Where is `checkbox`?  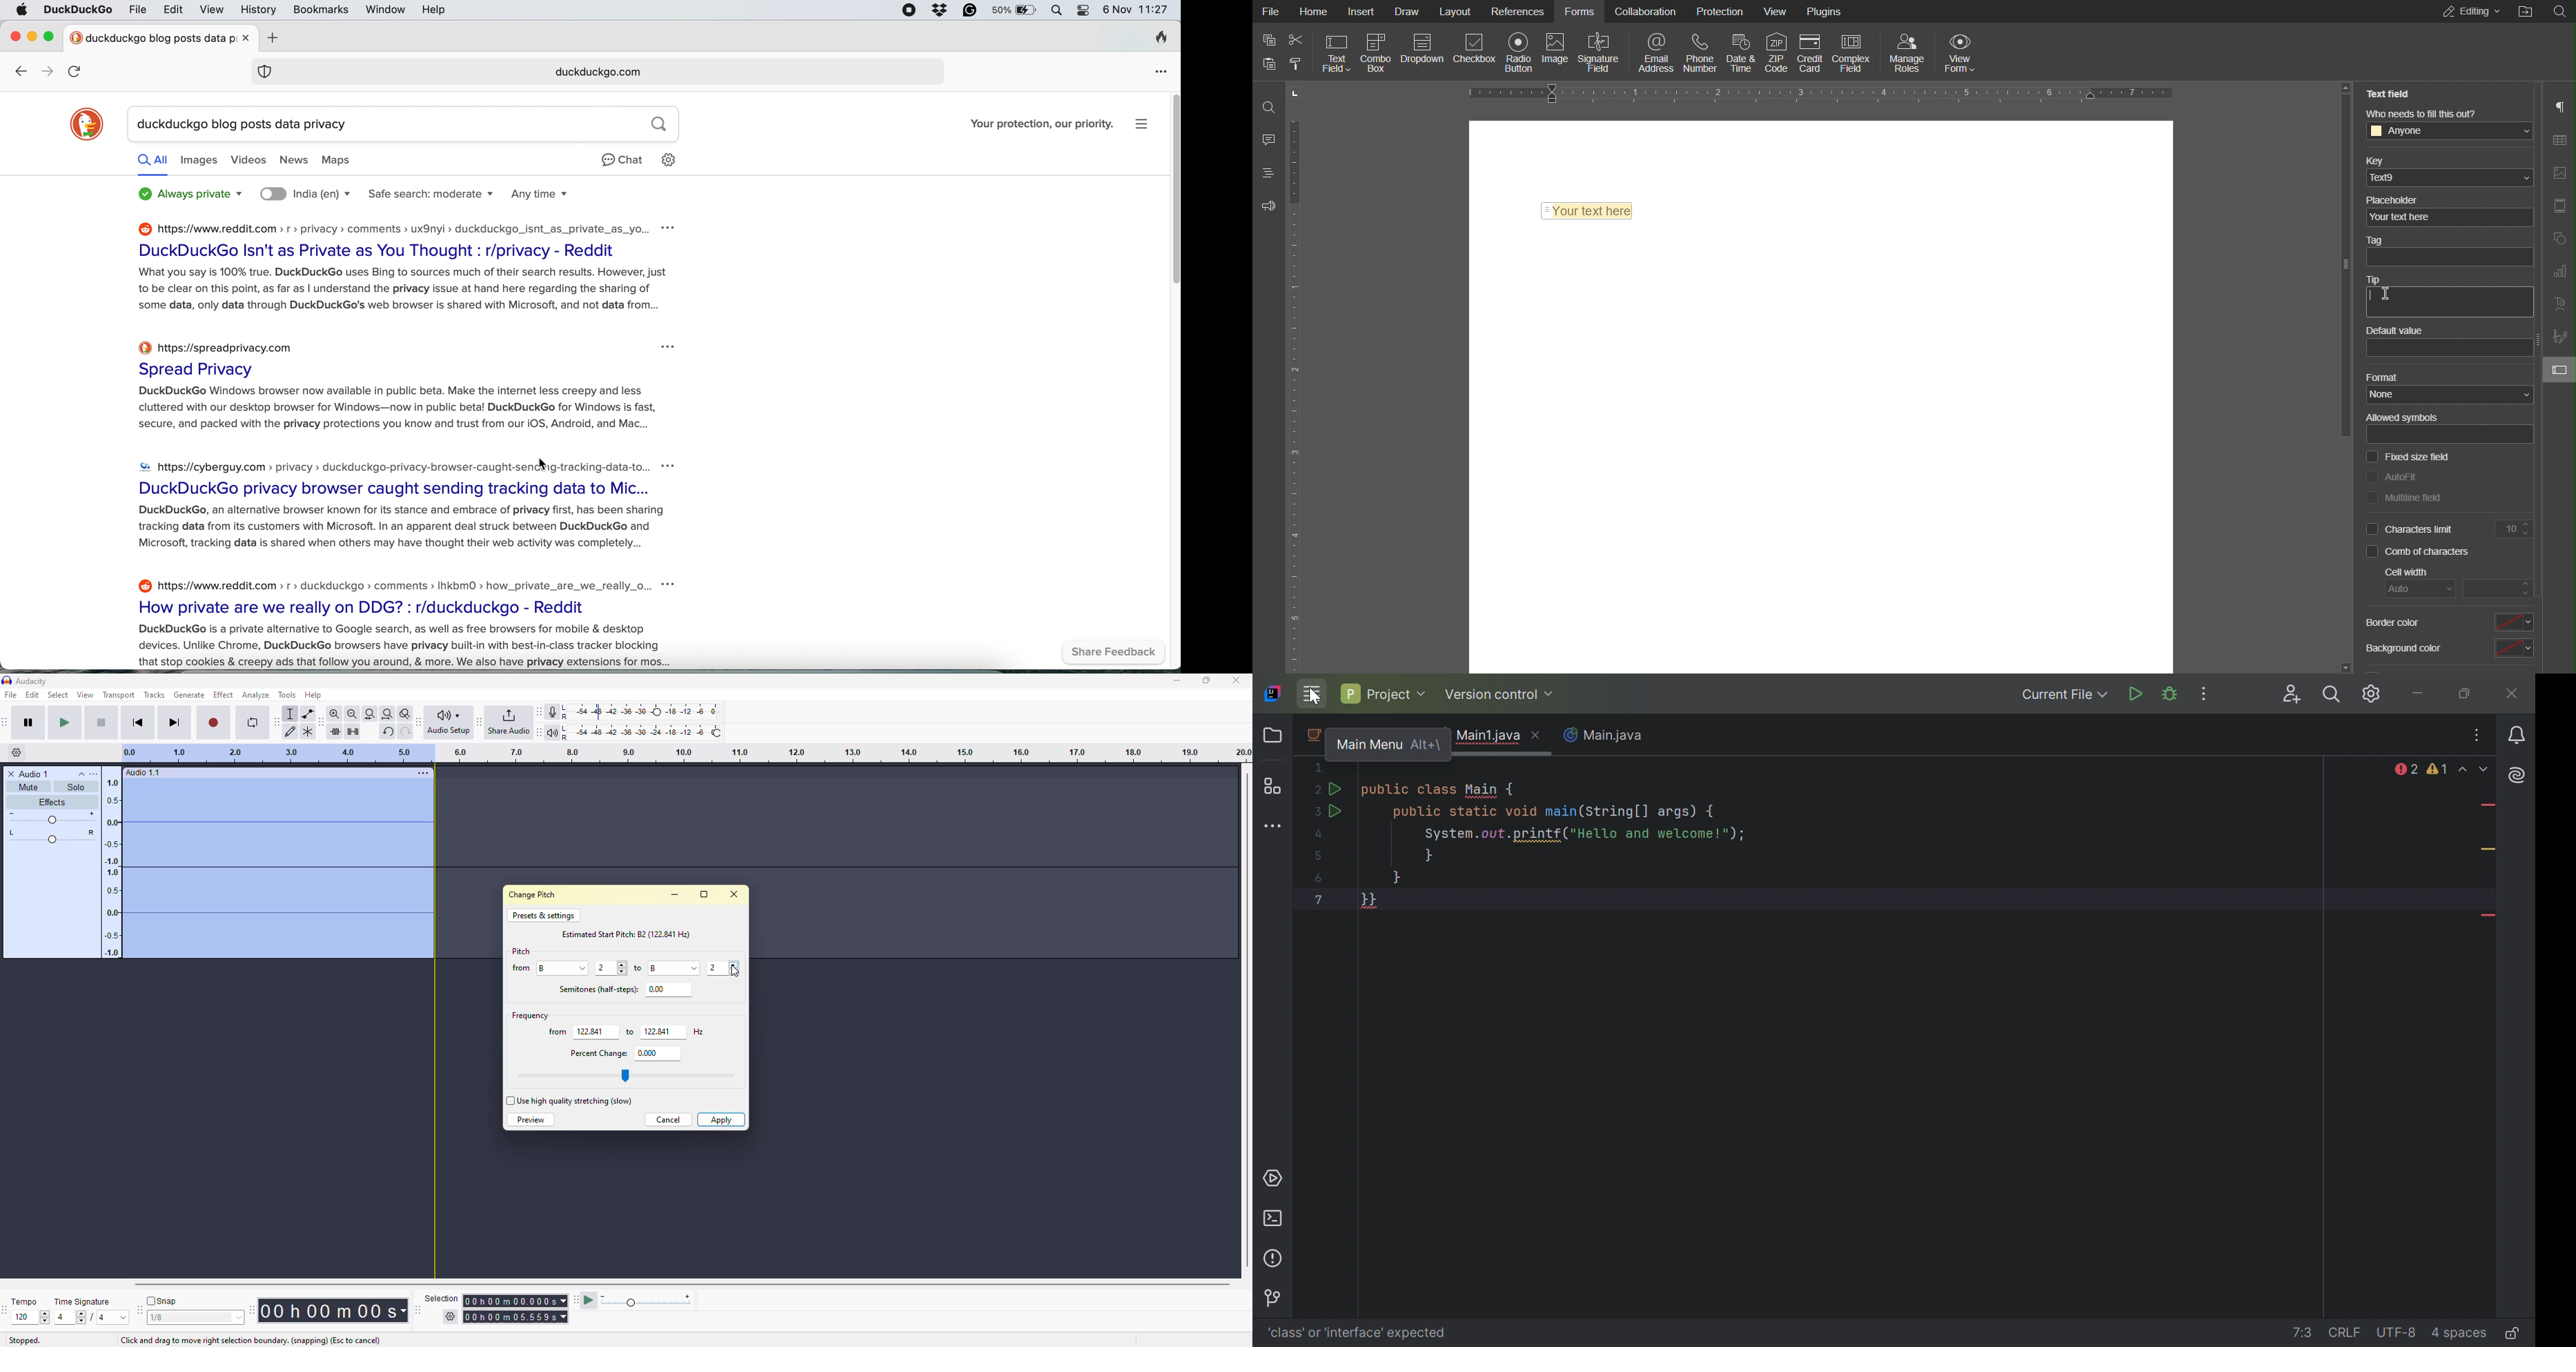 checkbox is located at coordinates (2372, 529).